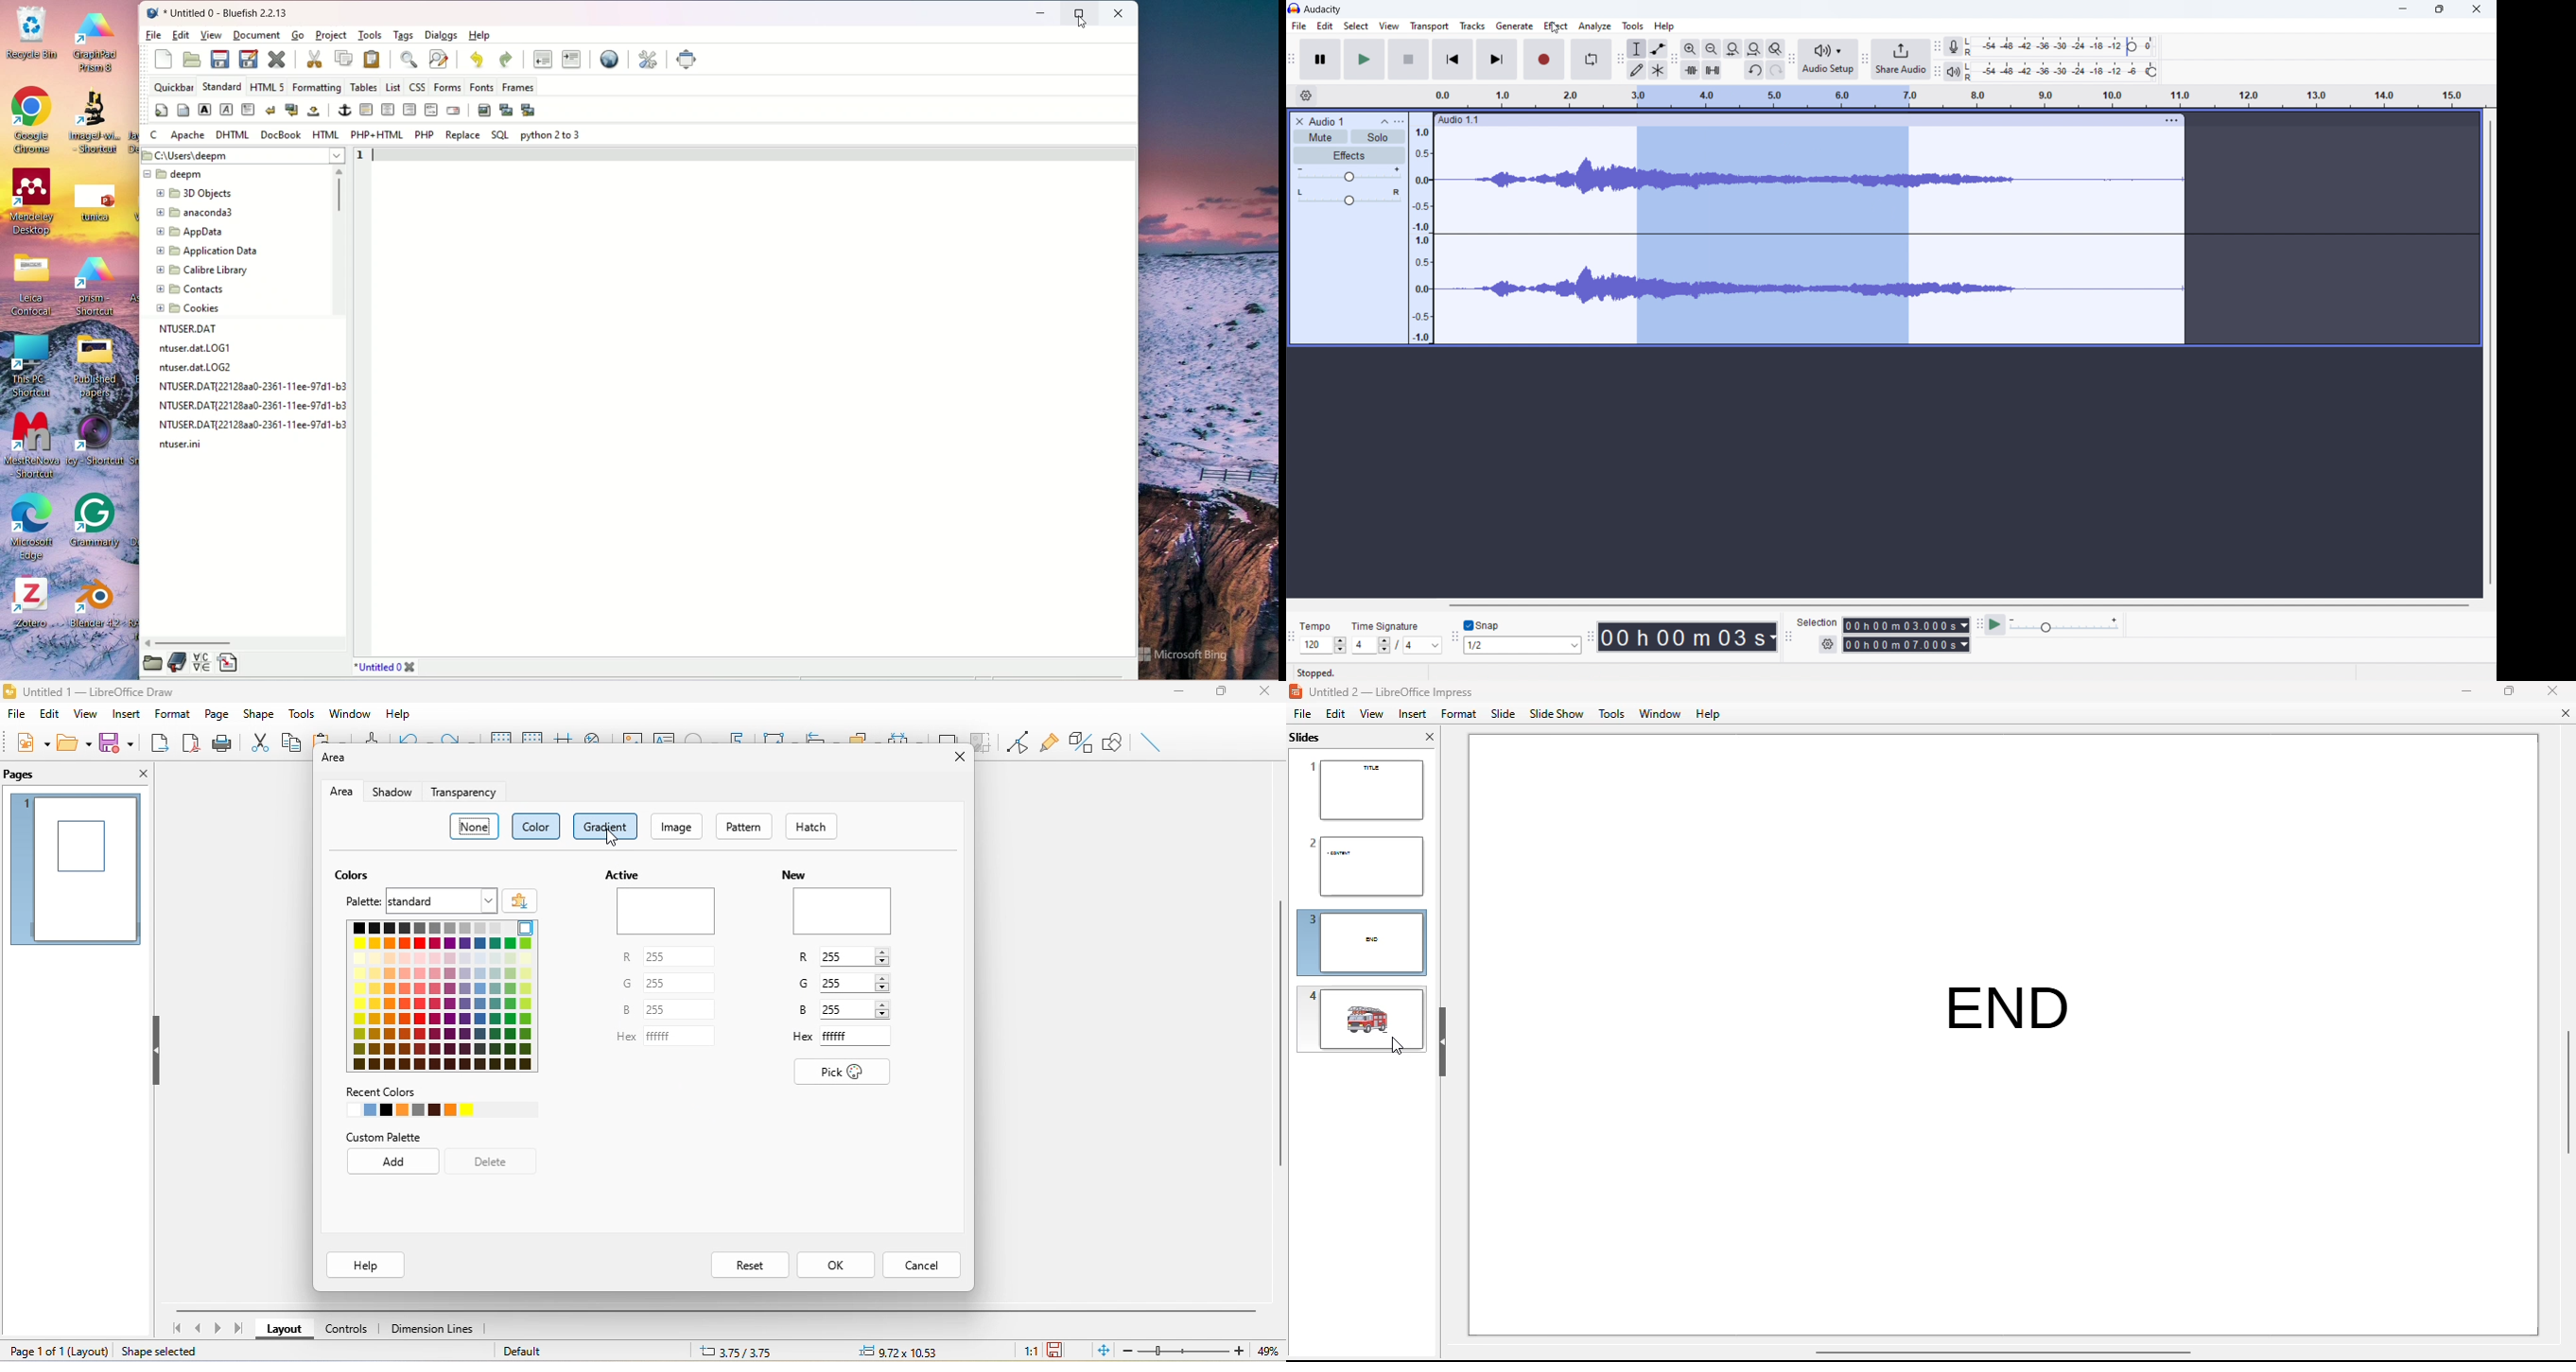  I want to click on pages, so click(24, 776).